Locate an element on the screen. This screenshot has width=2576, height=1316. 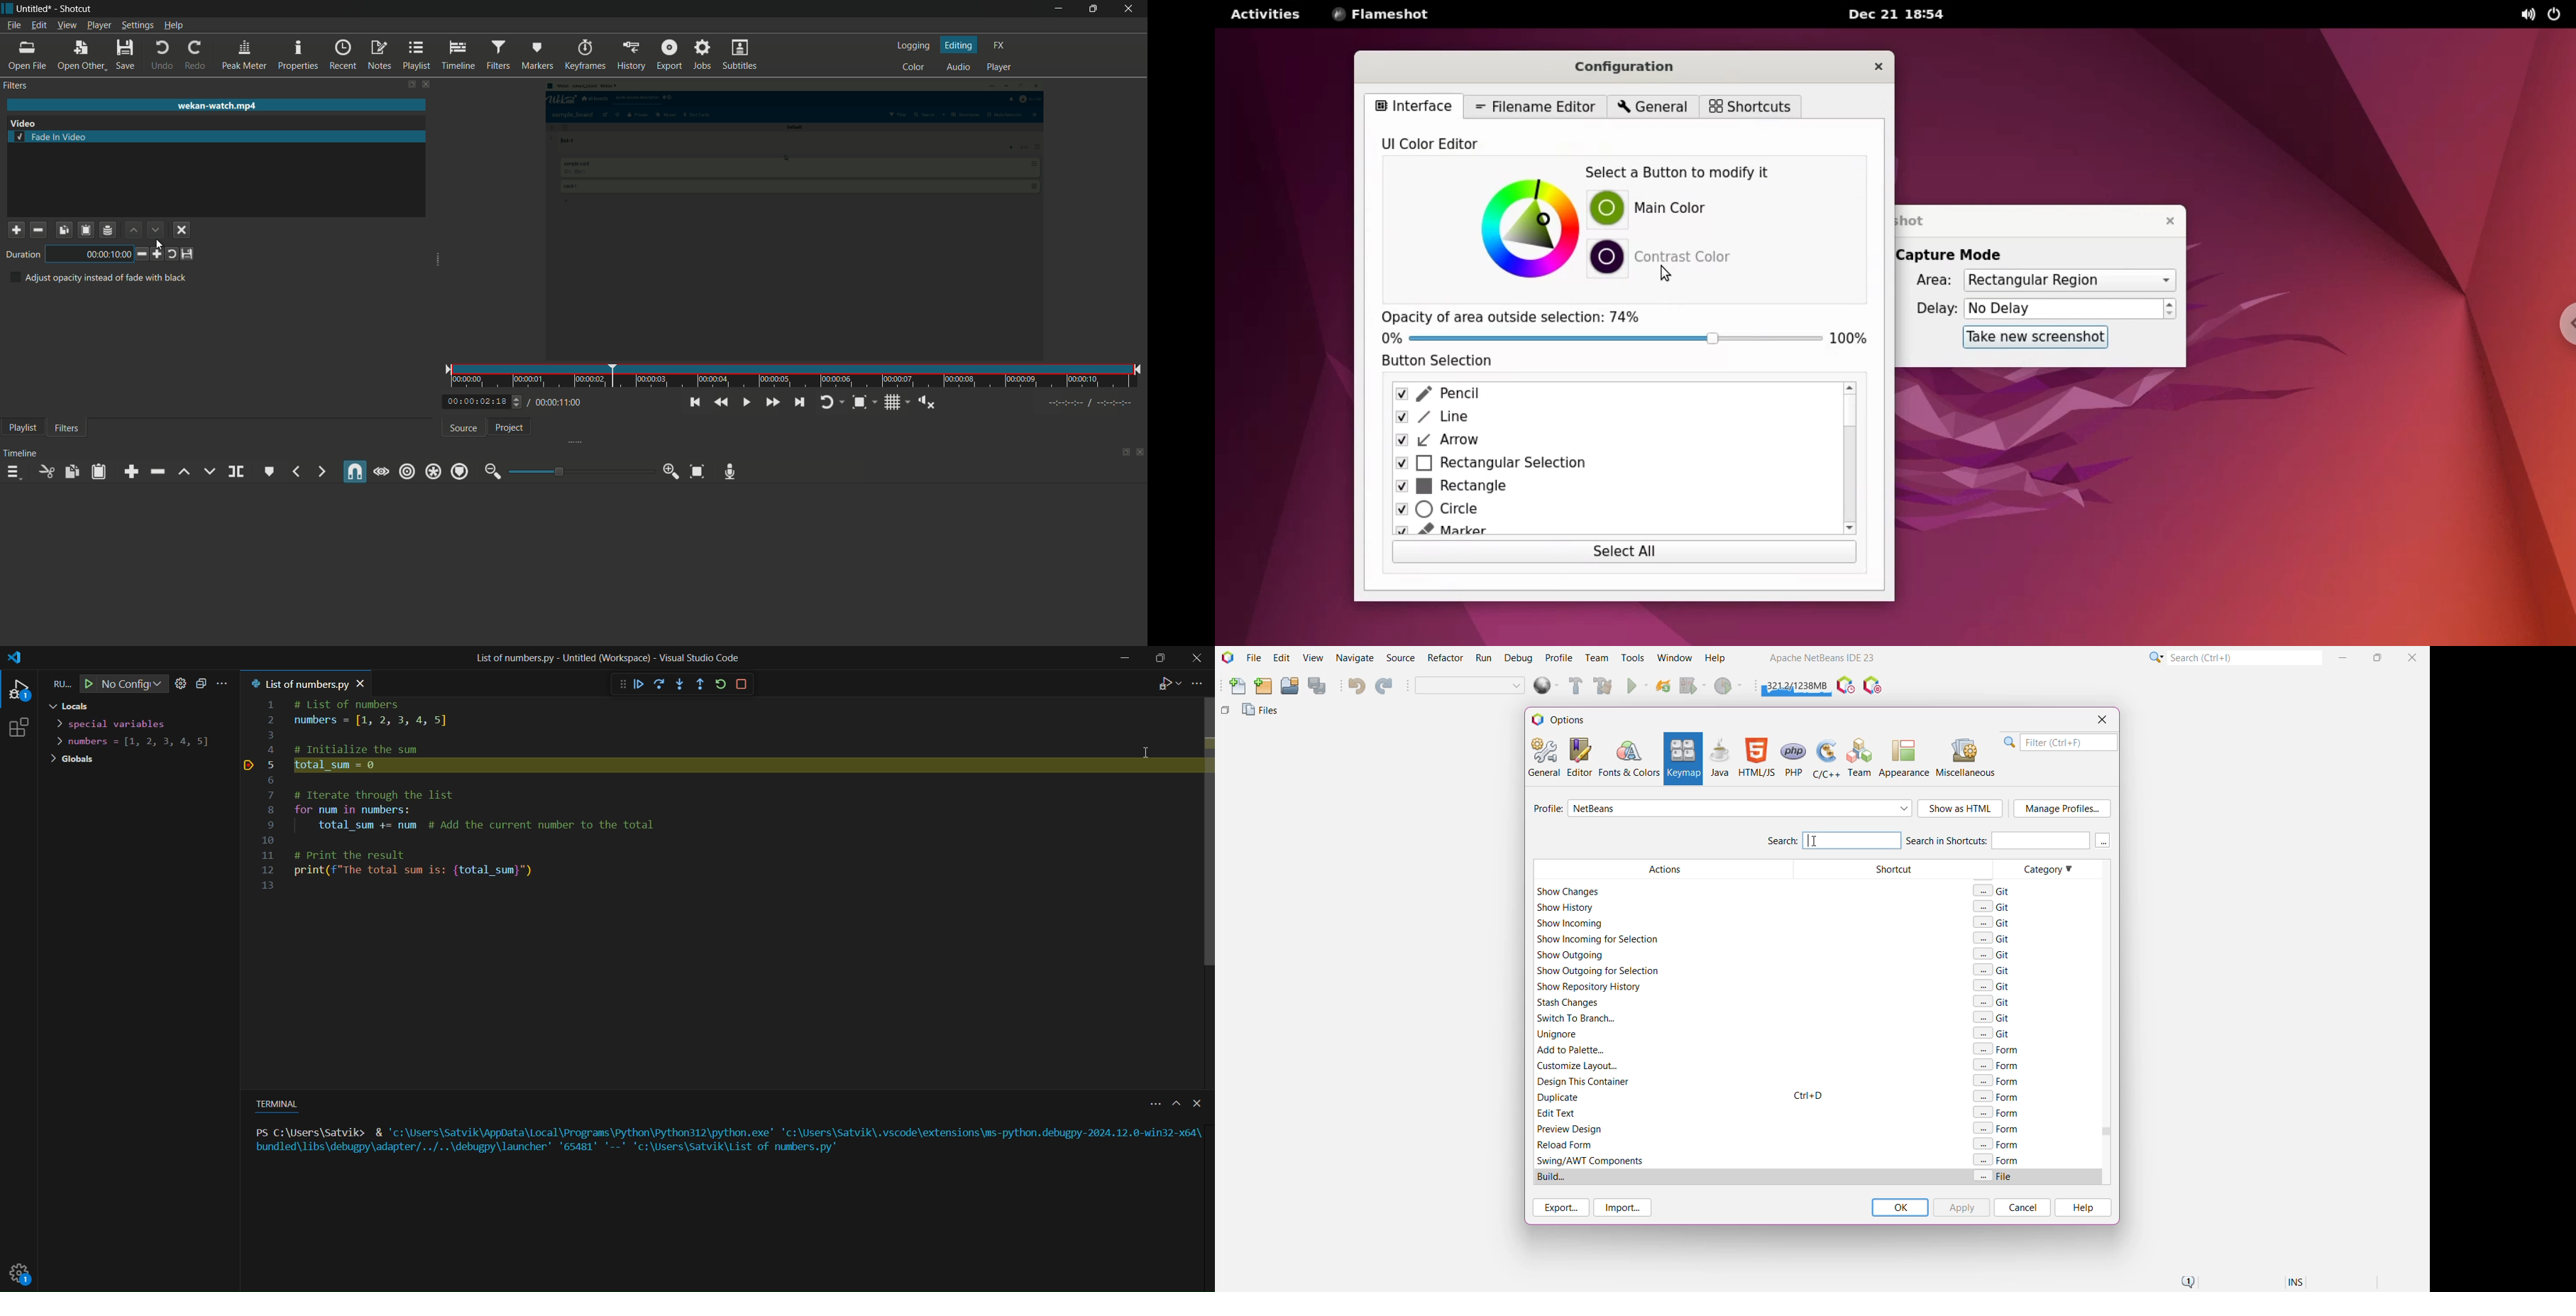
opacity slider is located at coordinates (1612, 340).